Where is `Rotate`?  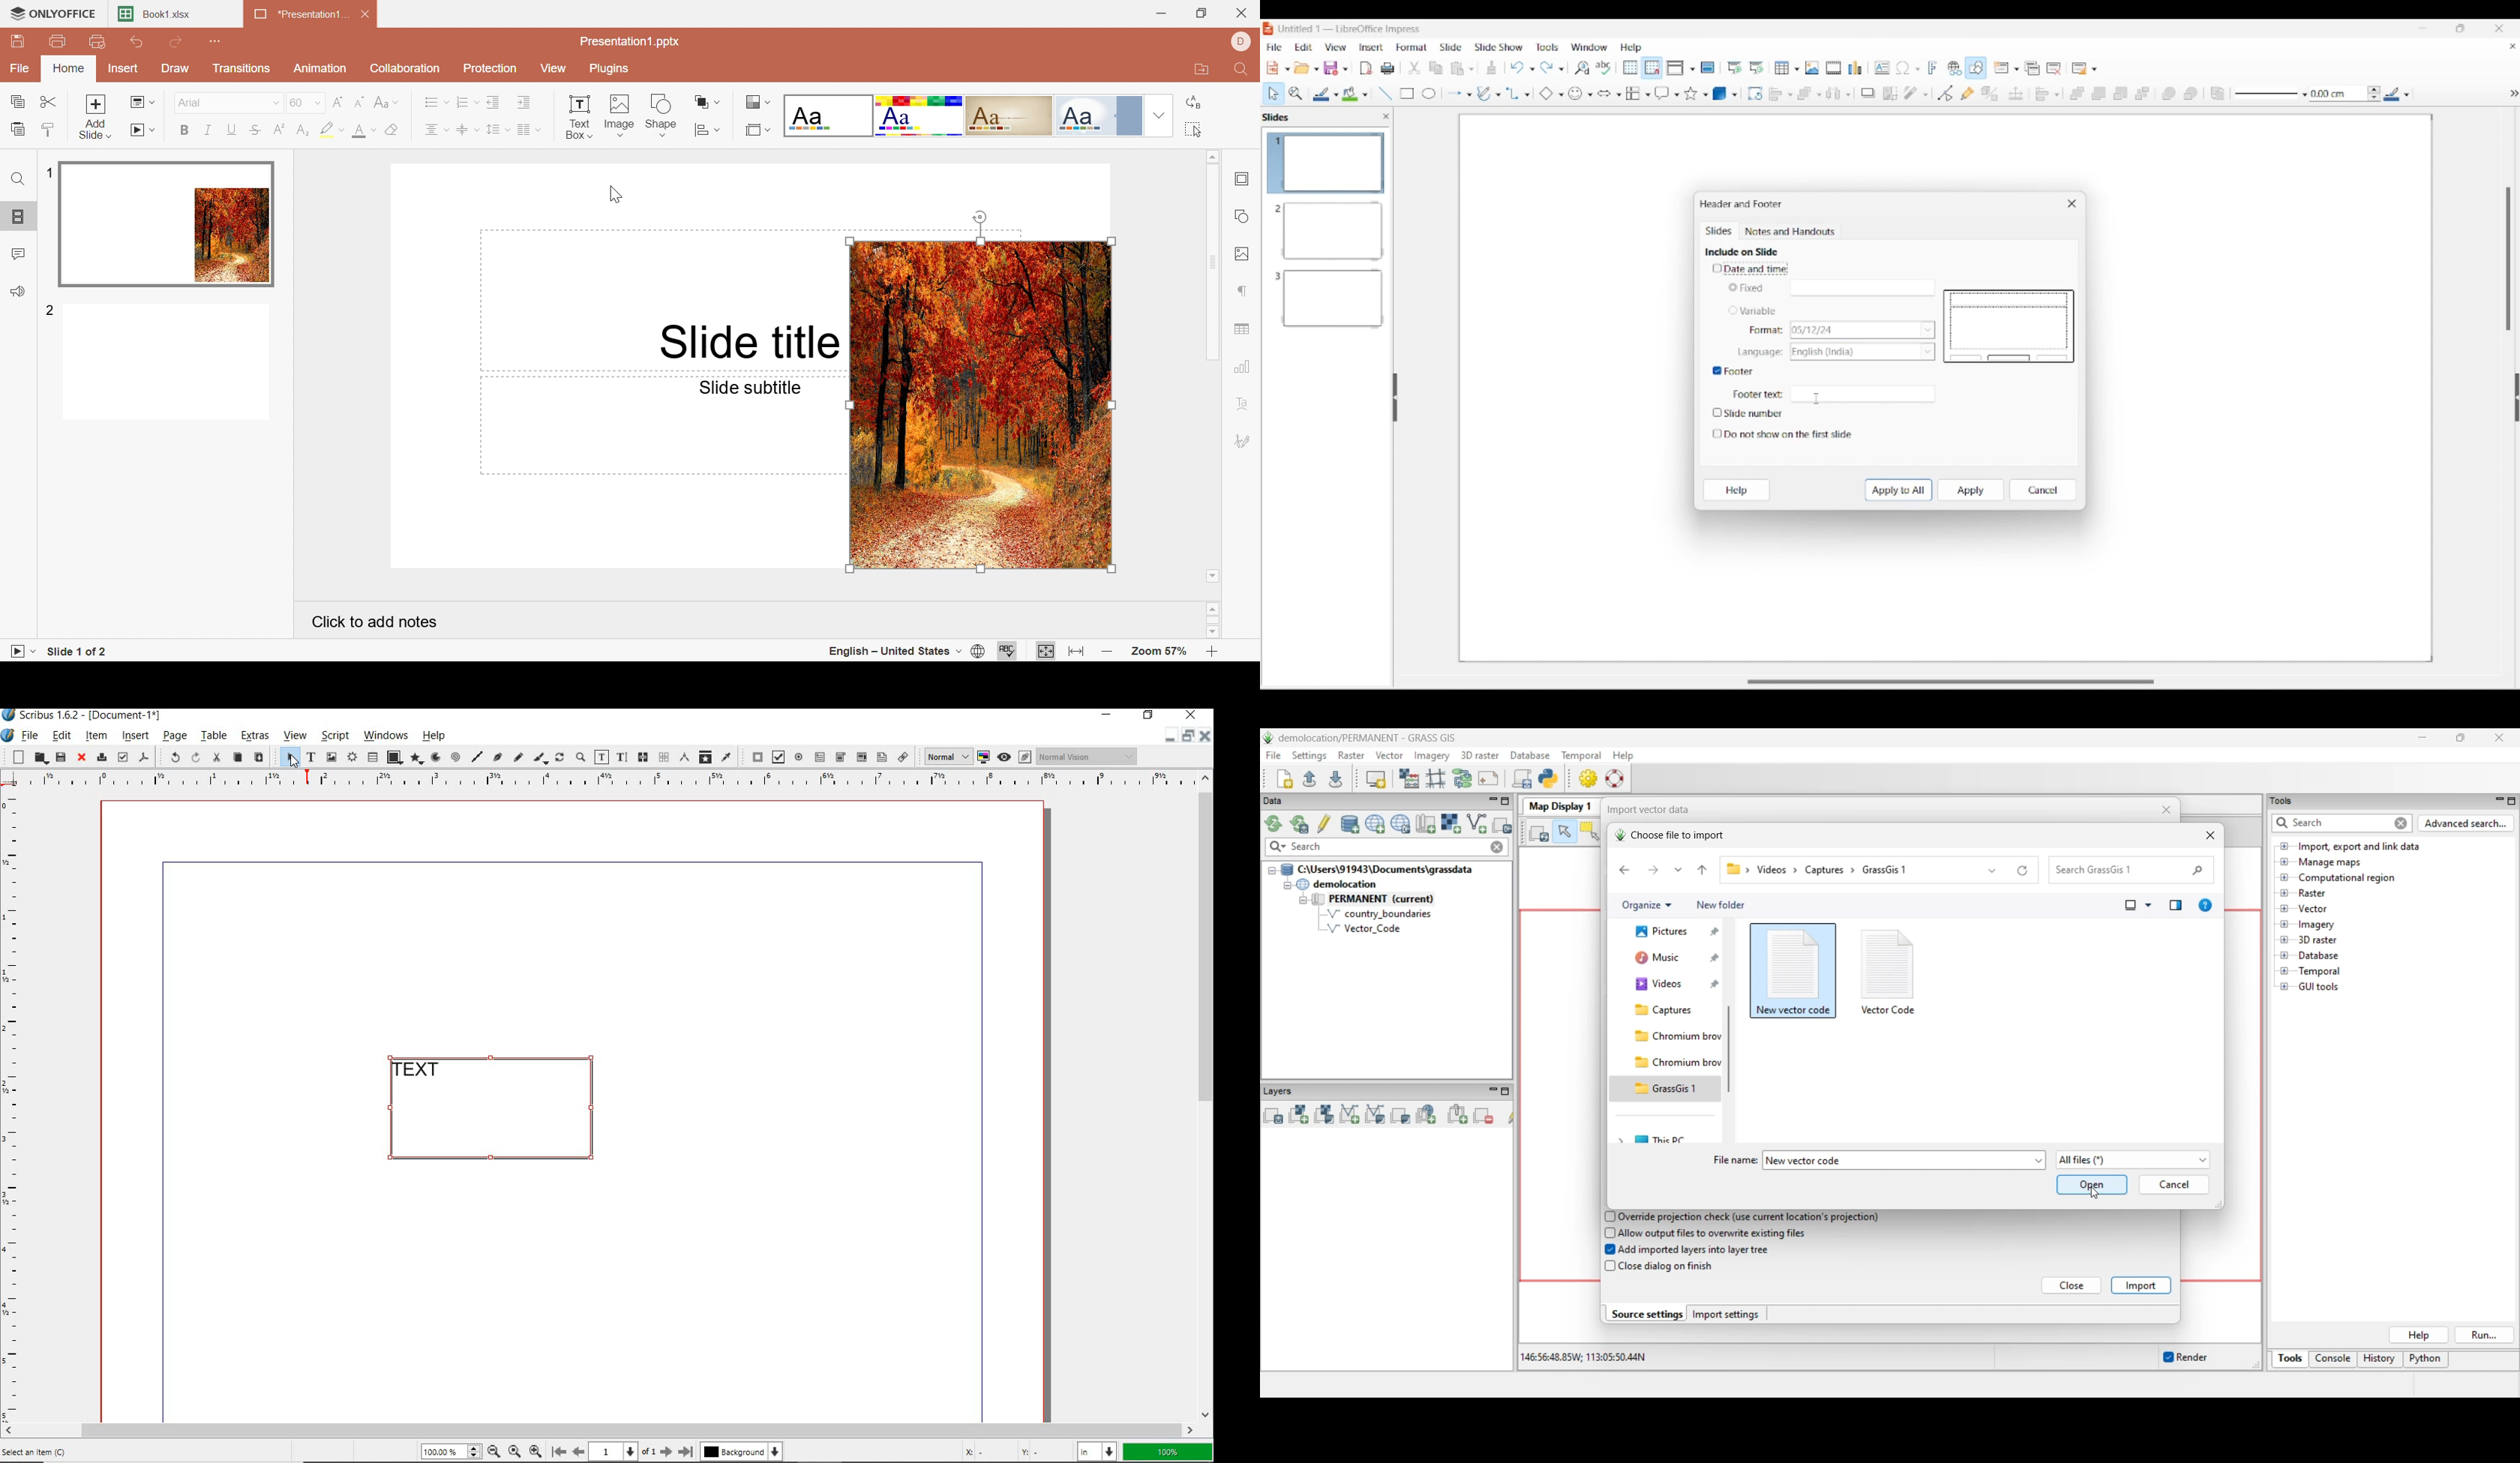 Rotate is located at coordinates (1755, 94).